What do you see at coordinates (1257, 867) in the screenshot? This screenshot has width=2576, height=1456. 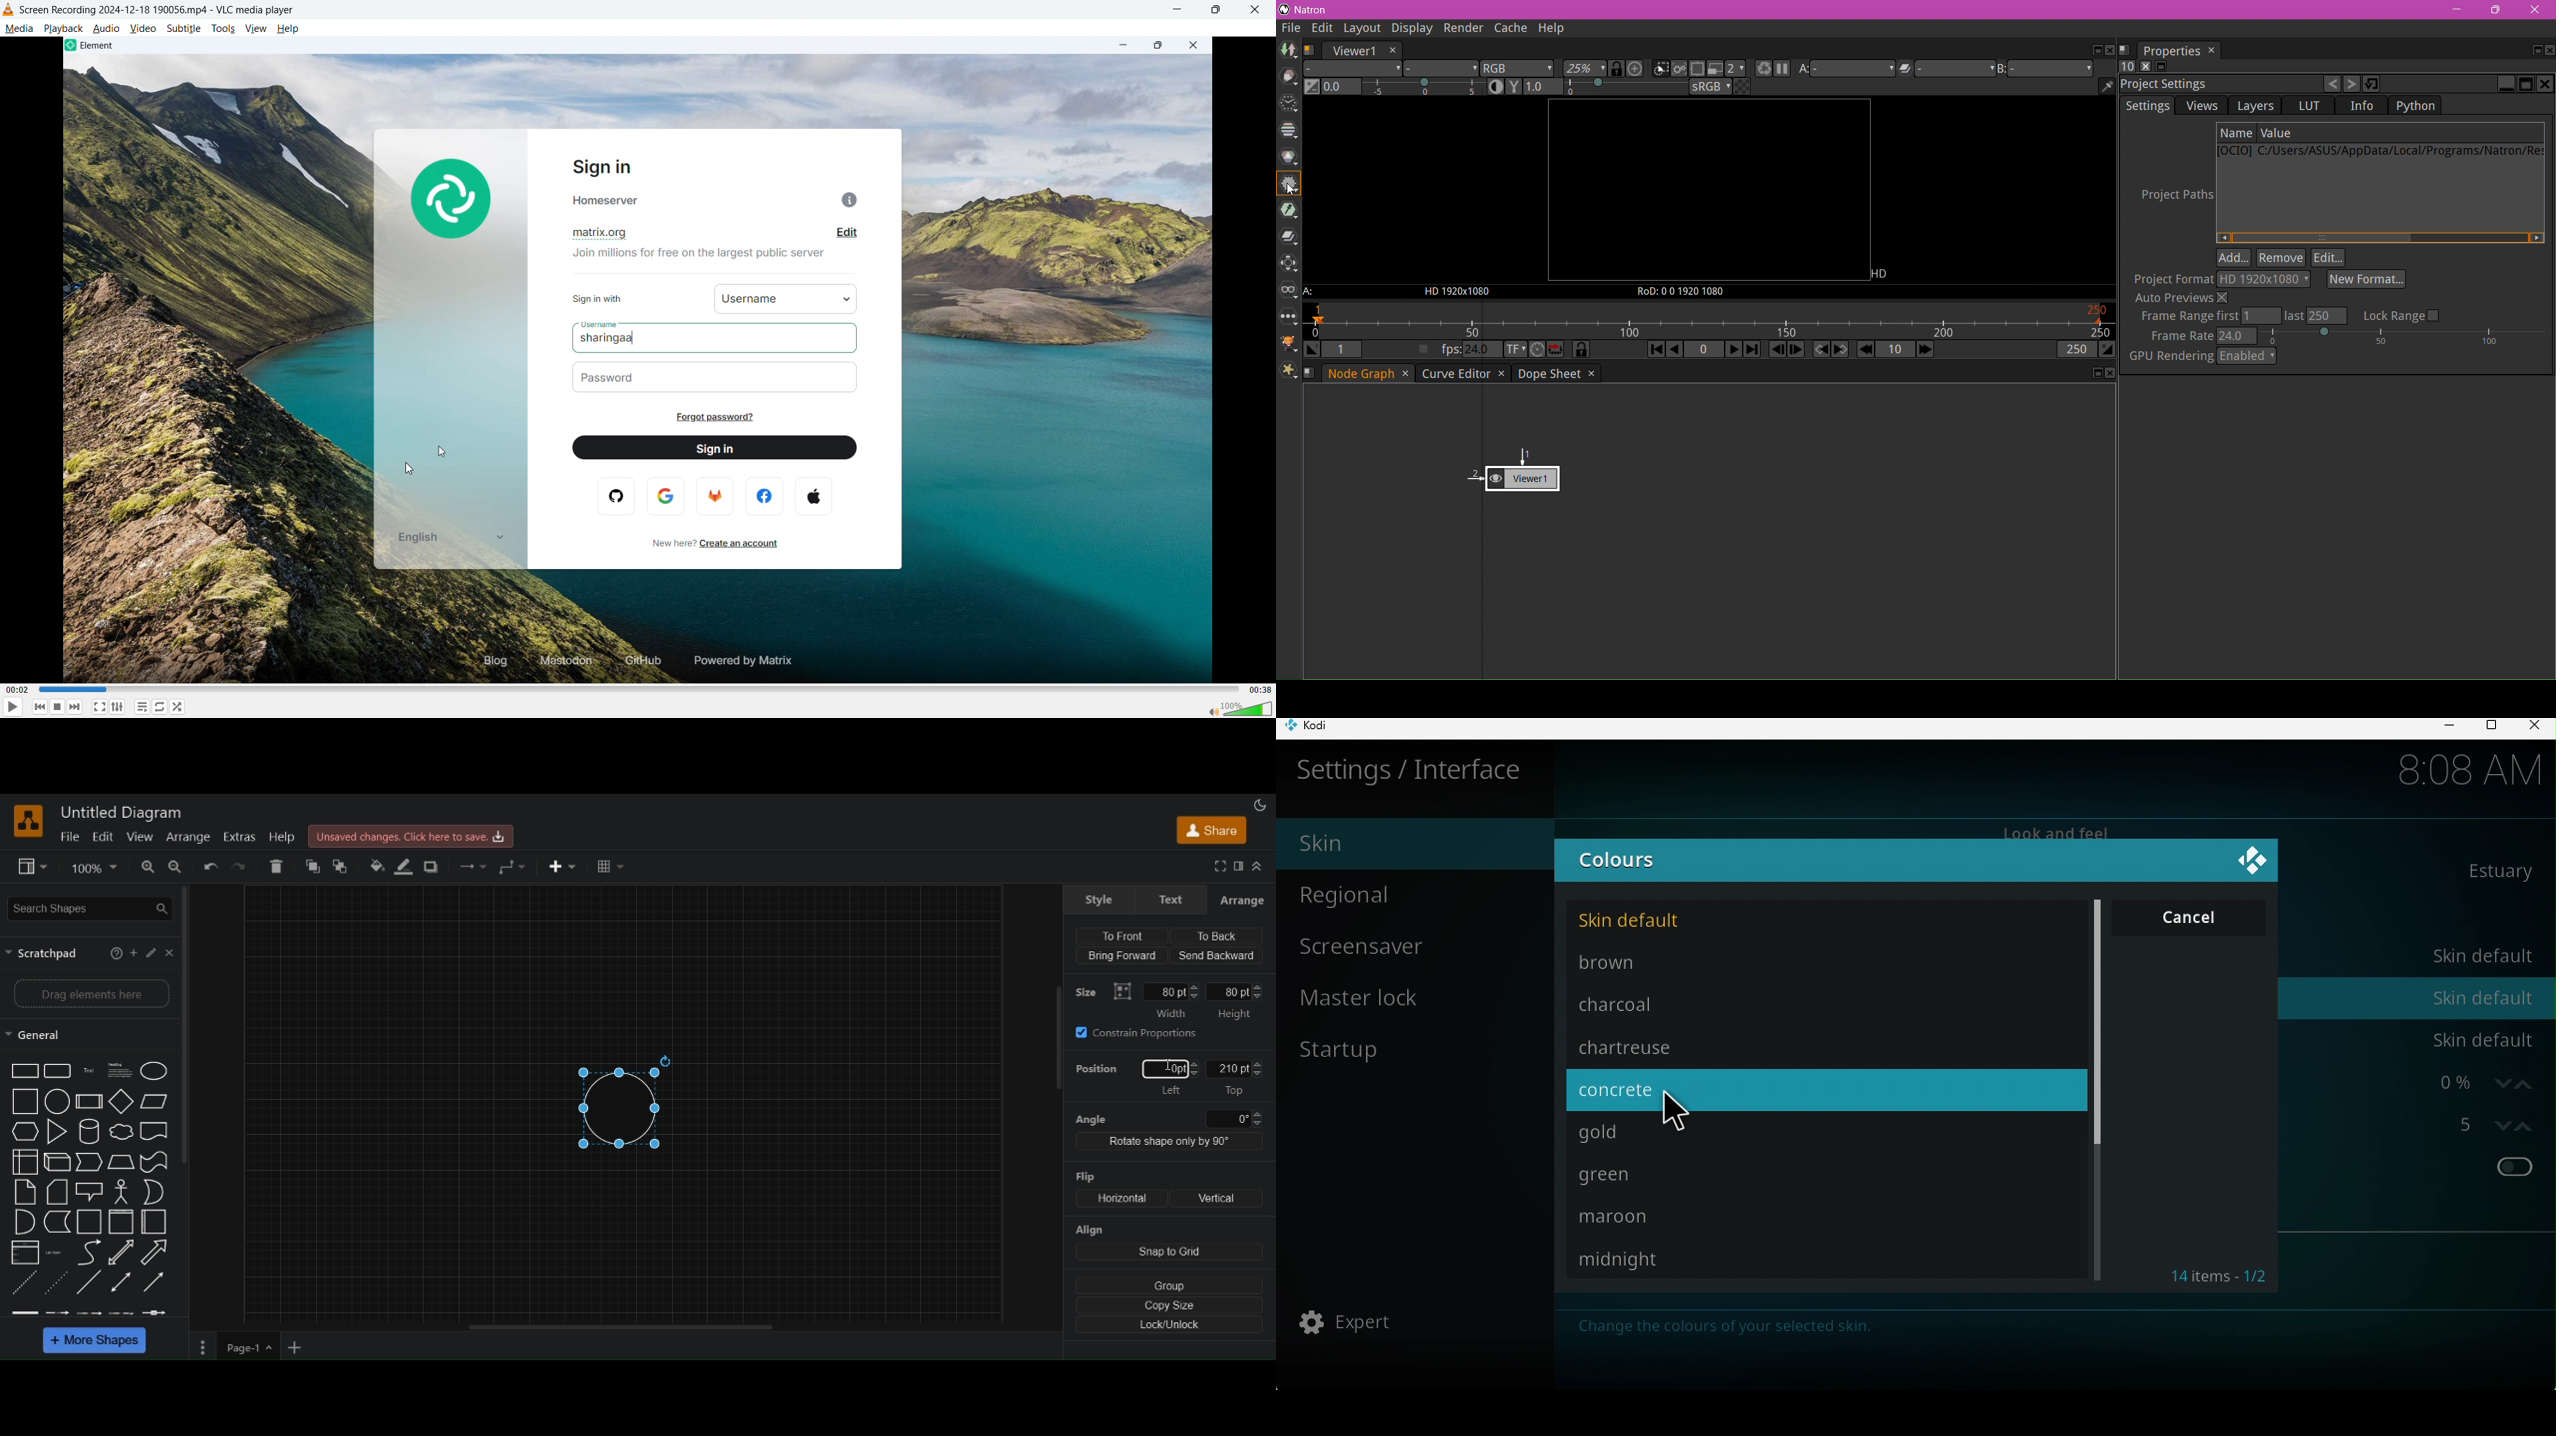 I see `collapse/expand` at bounding box center [1257, 867].